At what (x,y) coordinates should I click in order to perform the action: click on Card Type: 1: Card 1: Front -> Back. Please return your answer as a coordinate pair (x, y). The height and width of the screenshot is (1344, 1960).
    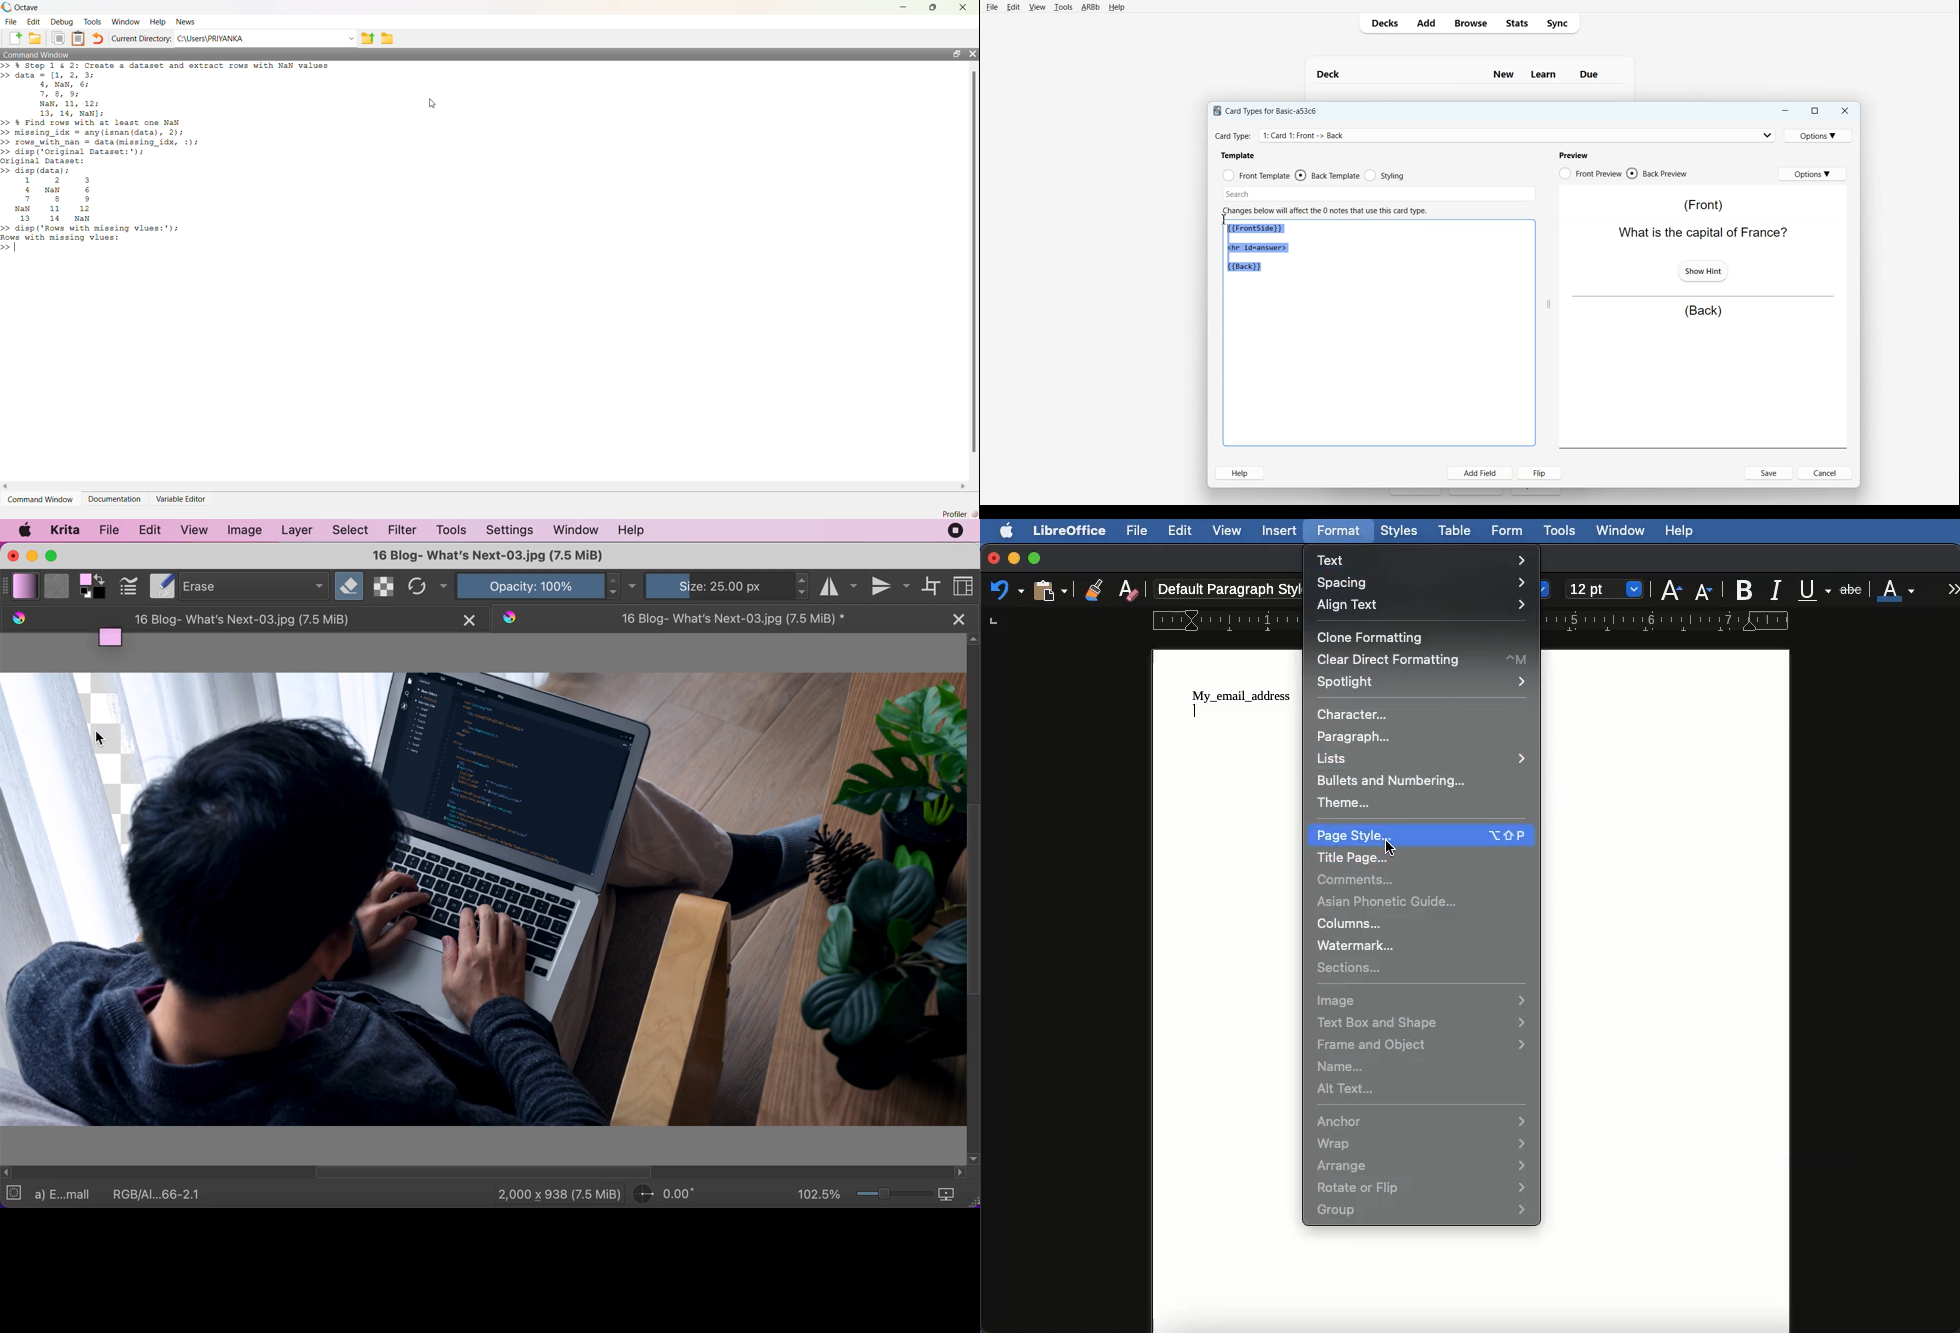
    Looking at the image, I should click on (1308, 135).